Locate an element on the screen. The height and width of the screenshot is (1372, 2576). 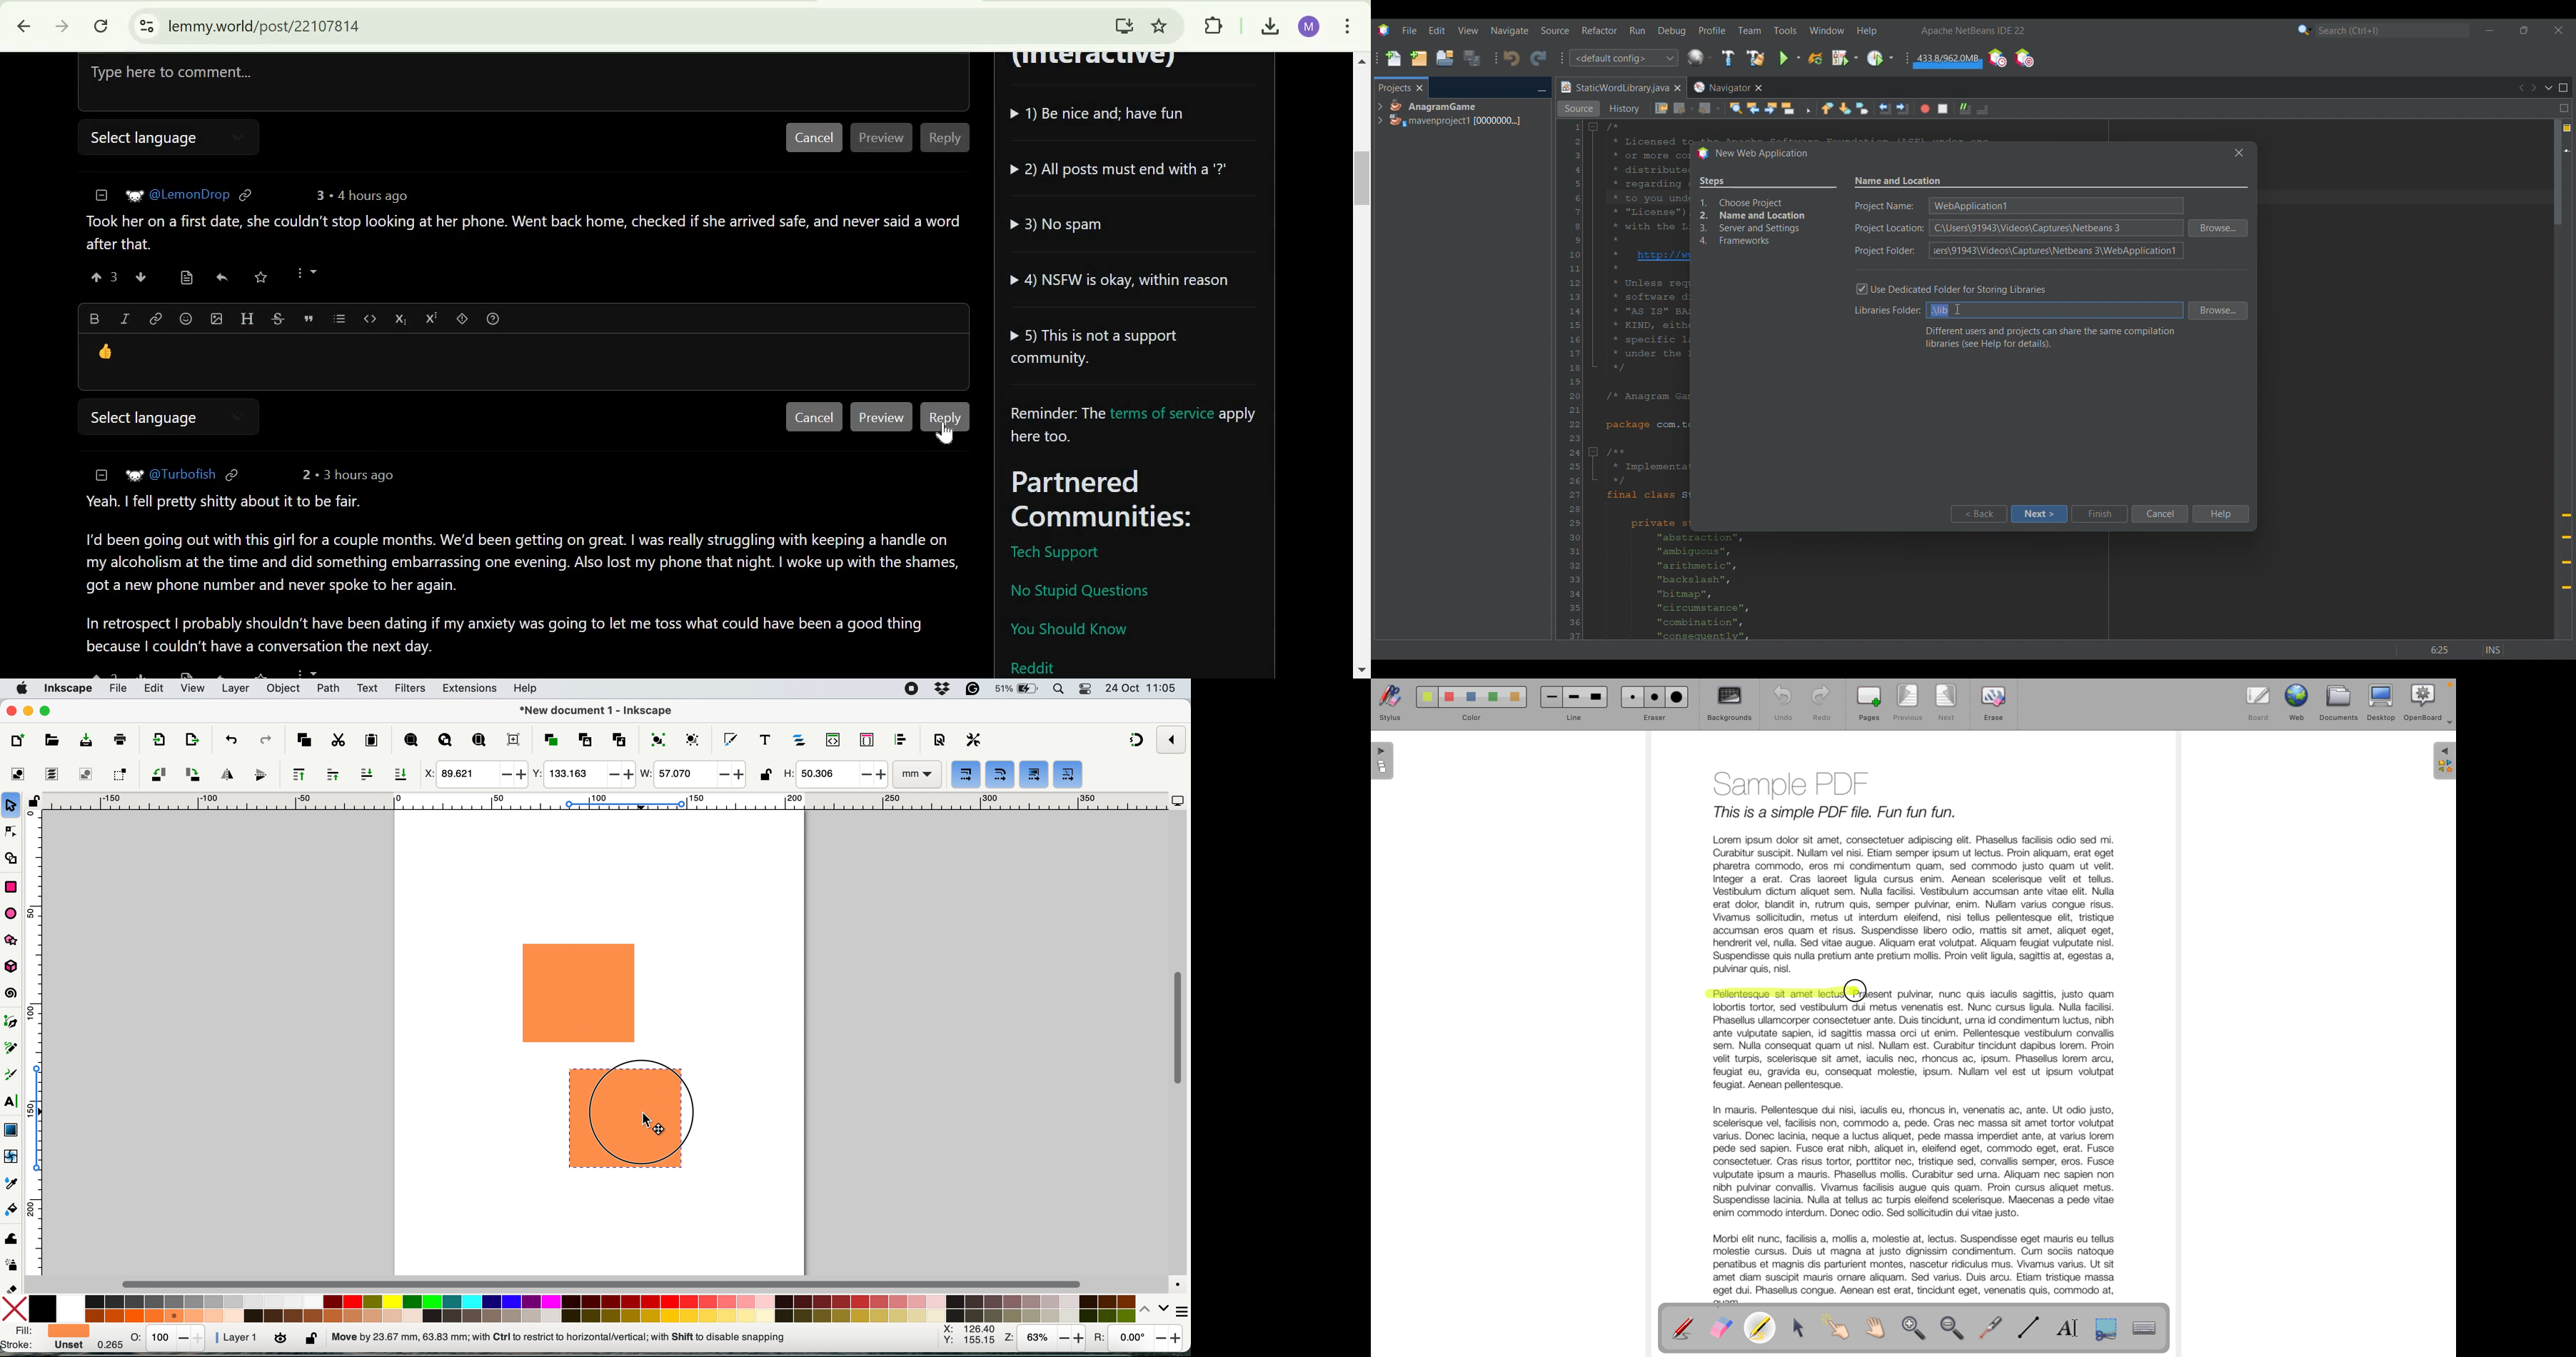
Cancel is located at coordinates (814, 417).